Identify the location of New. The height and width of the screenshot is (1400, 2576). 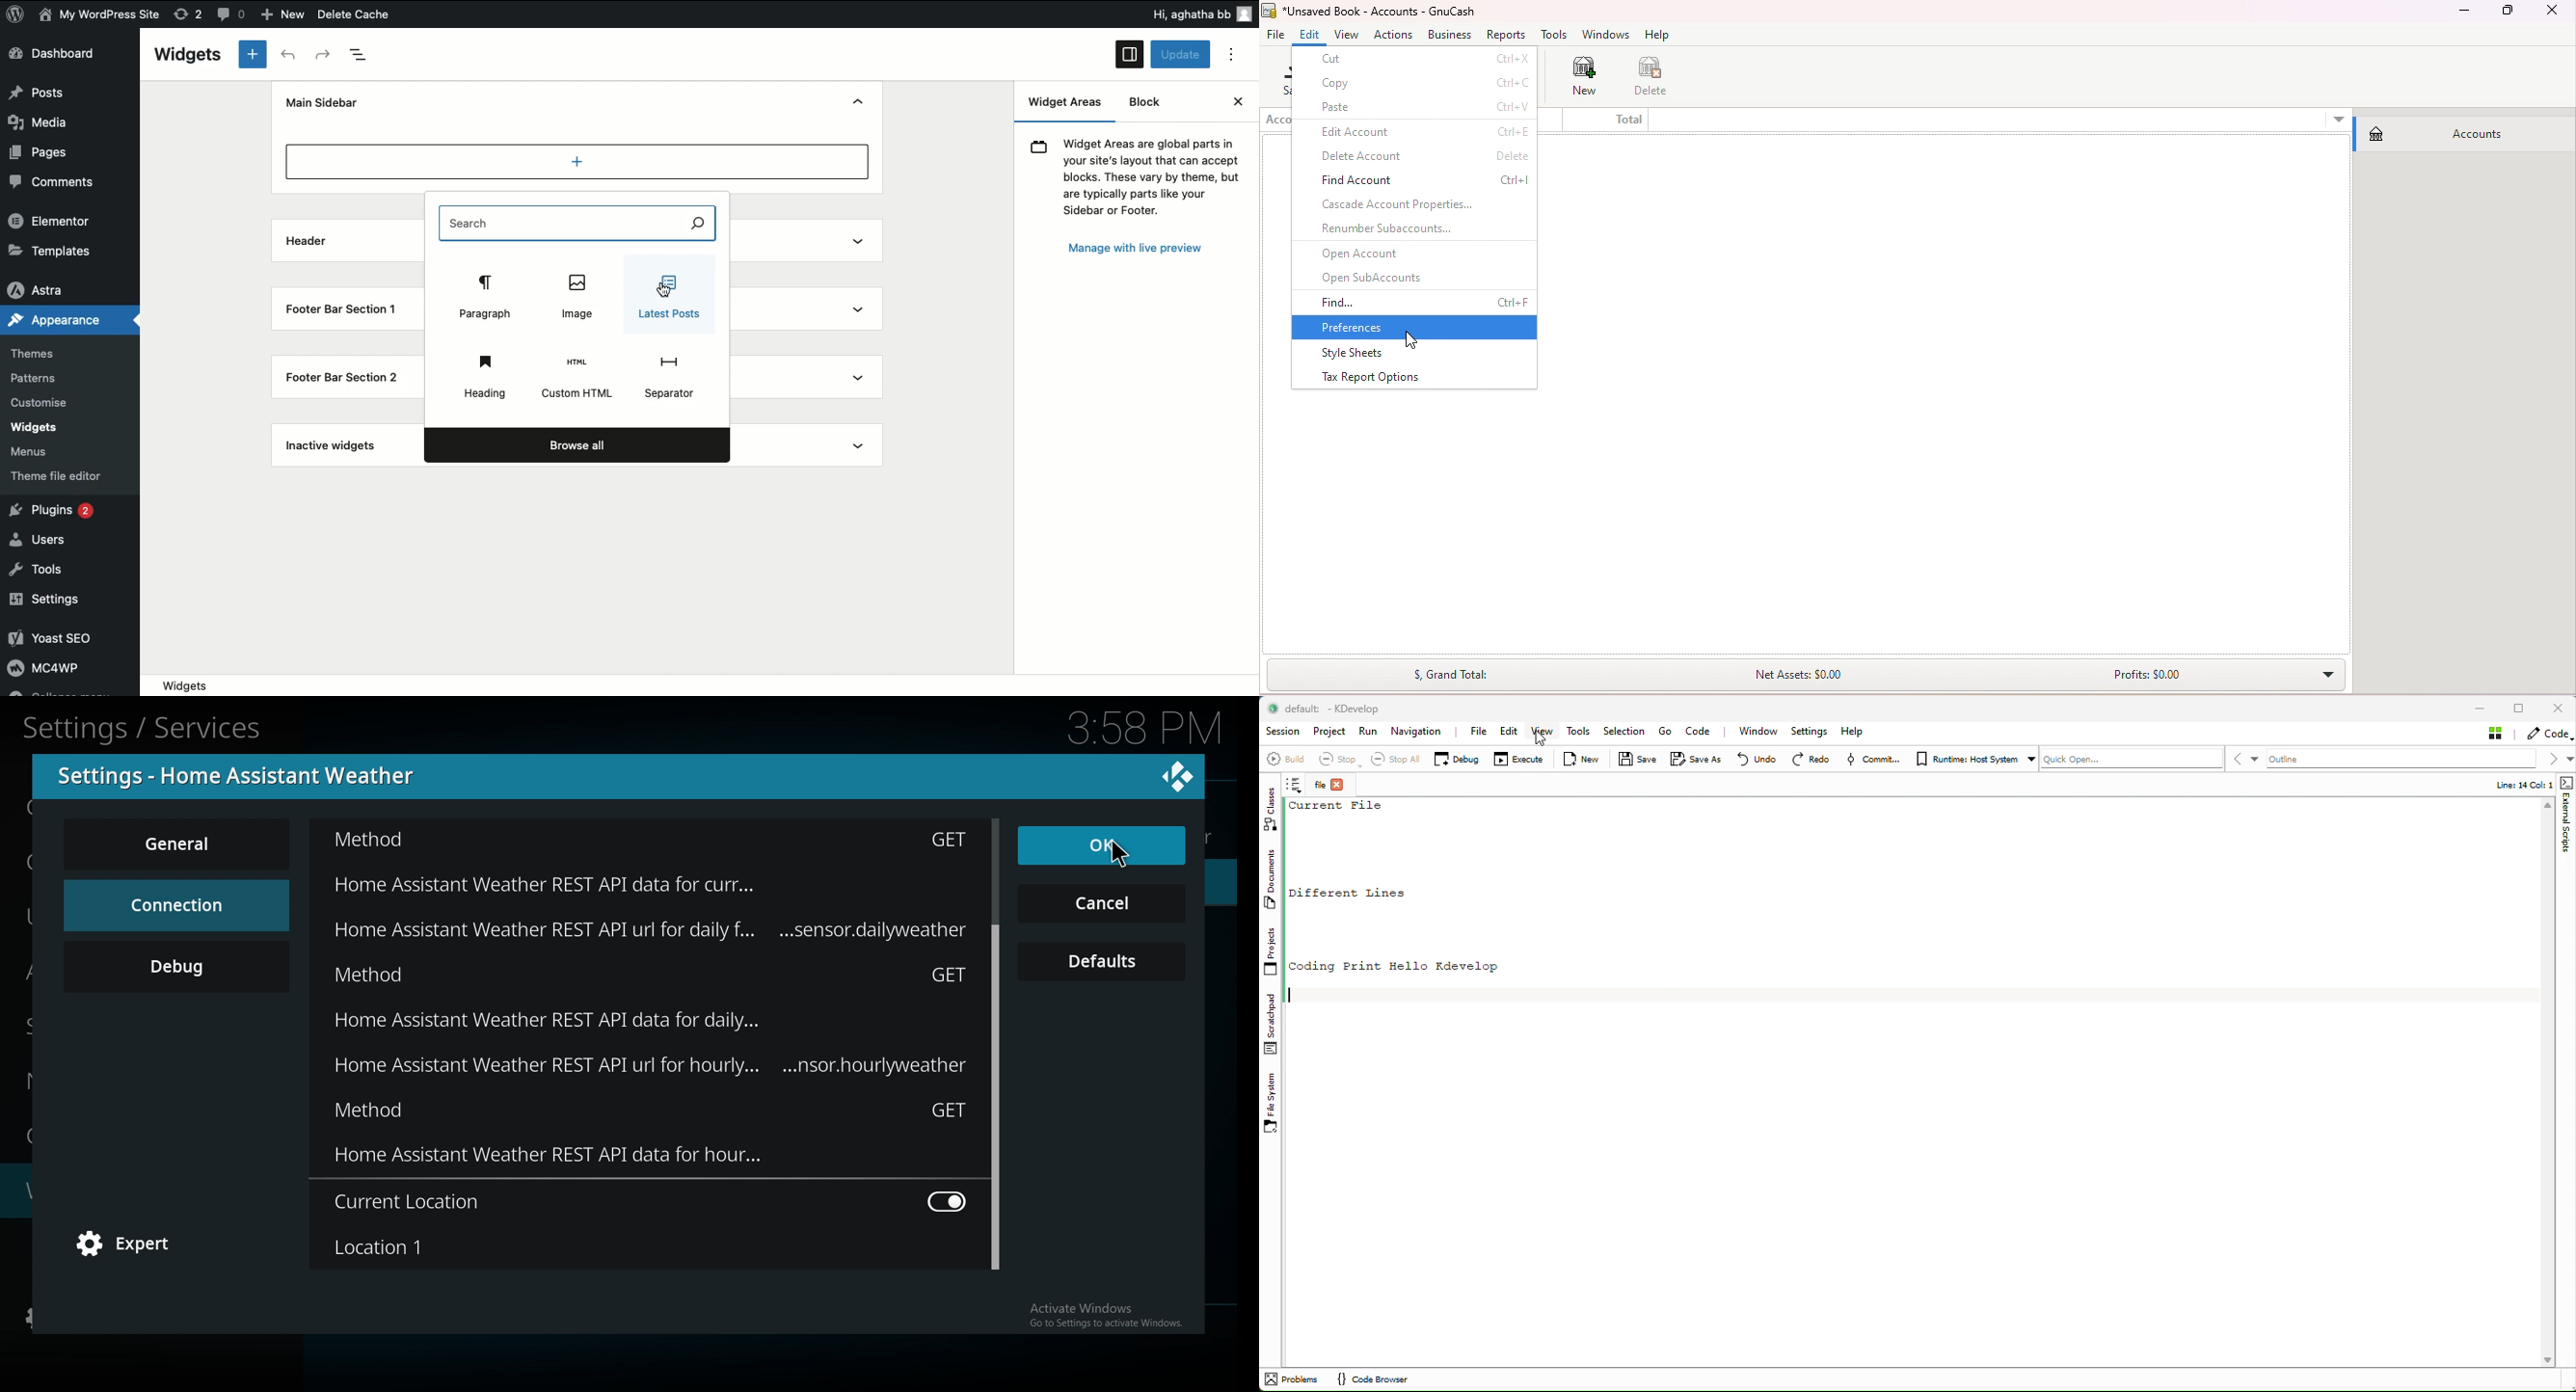
(1586, 78).